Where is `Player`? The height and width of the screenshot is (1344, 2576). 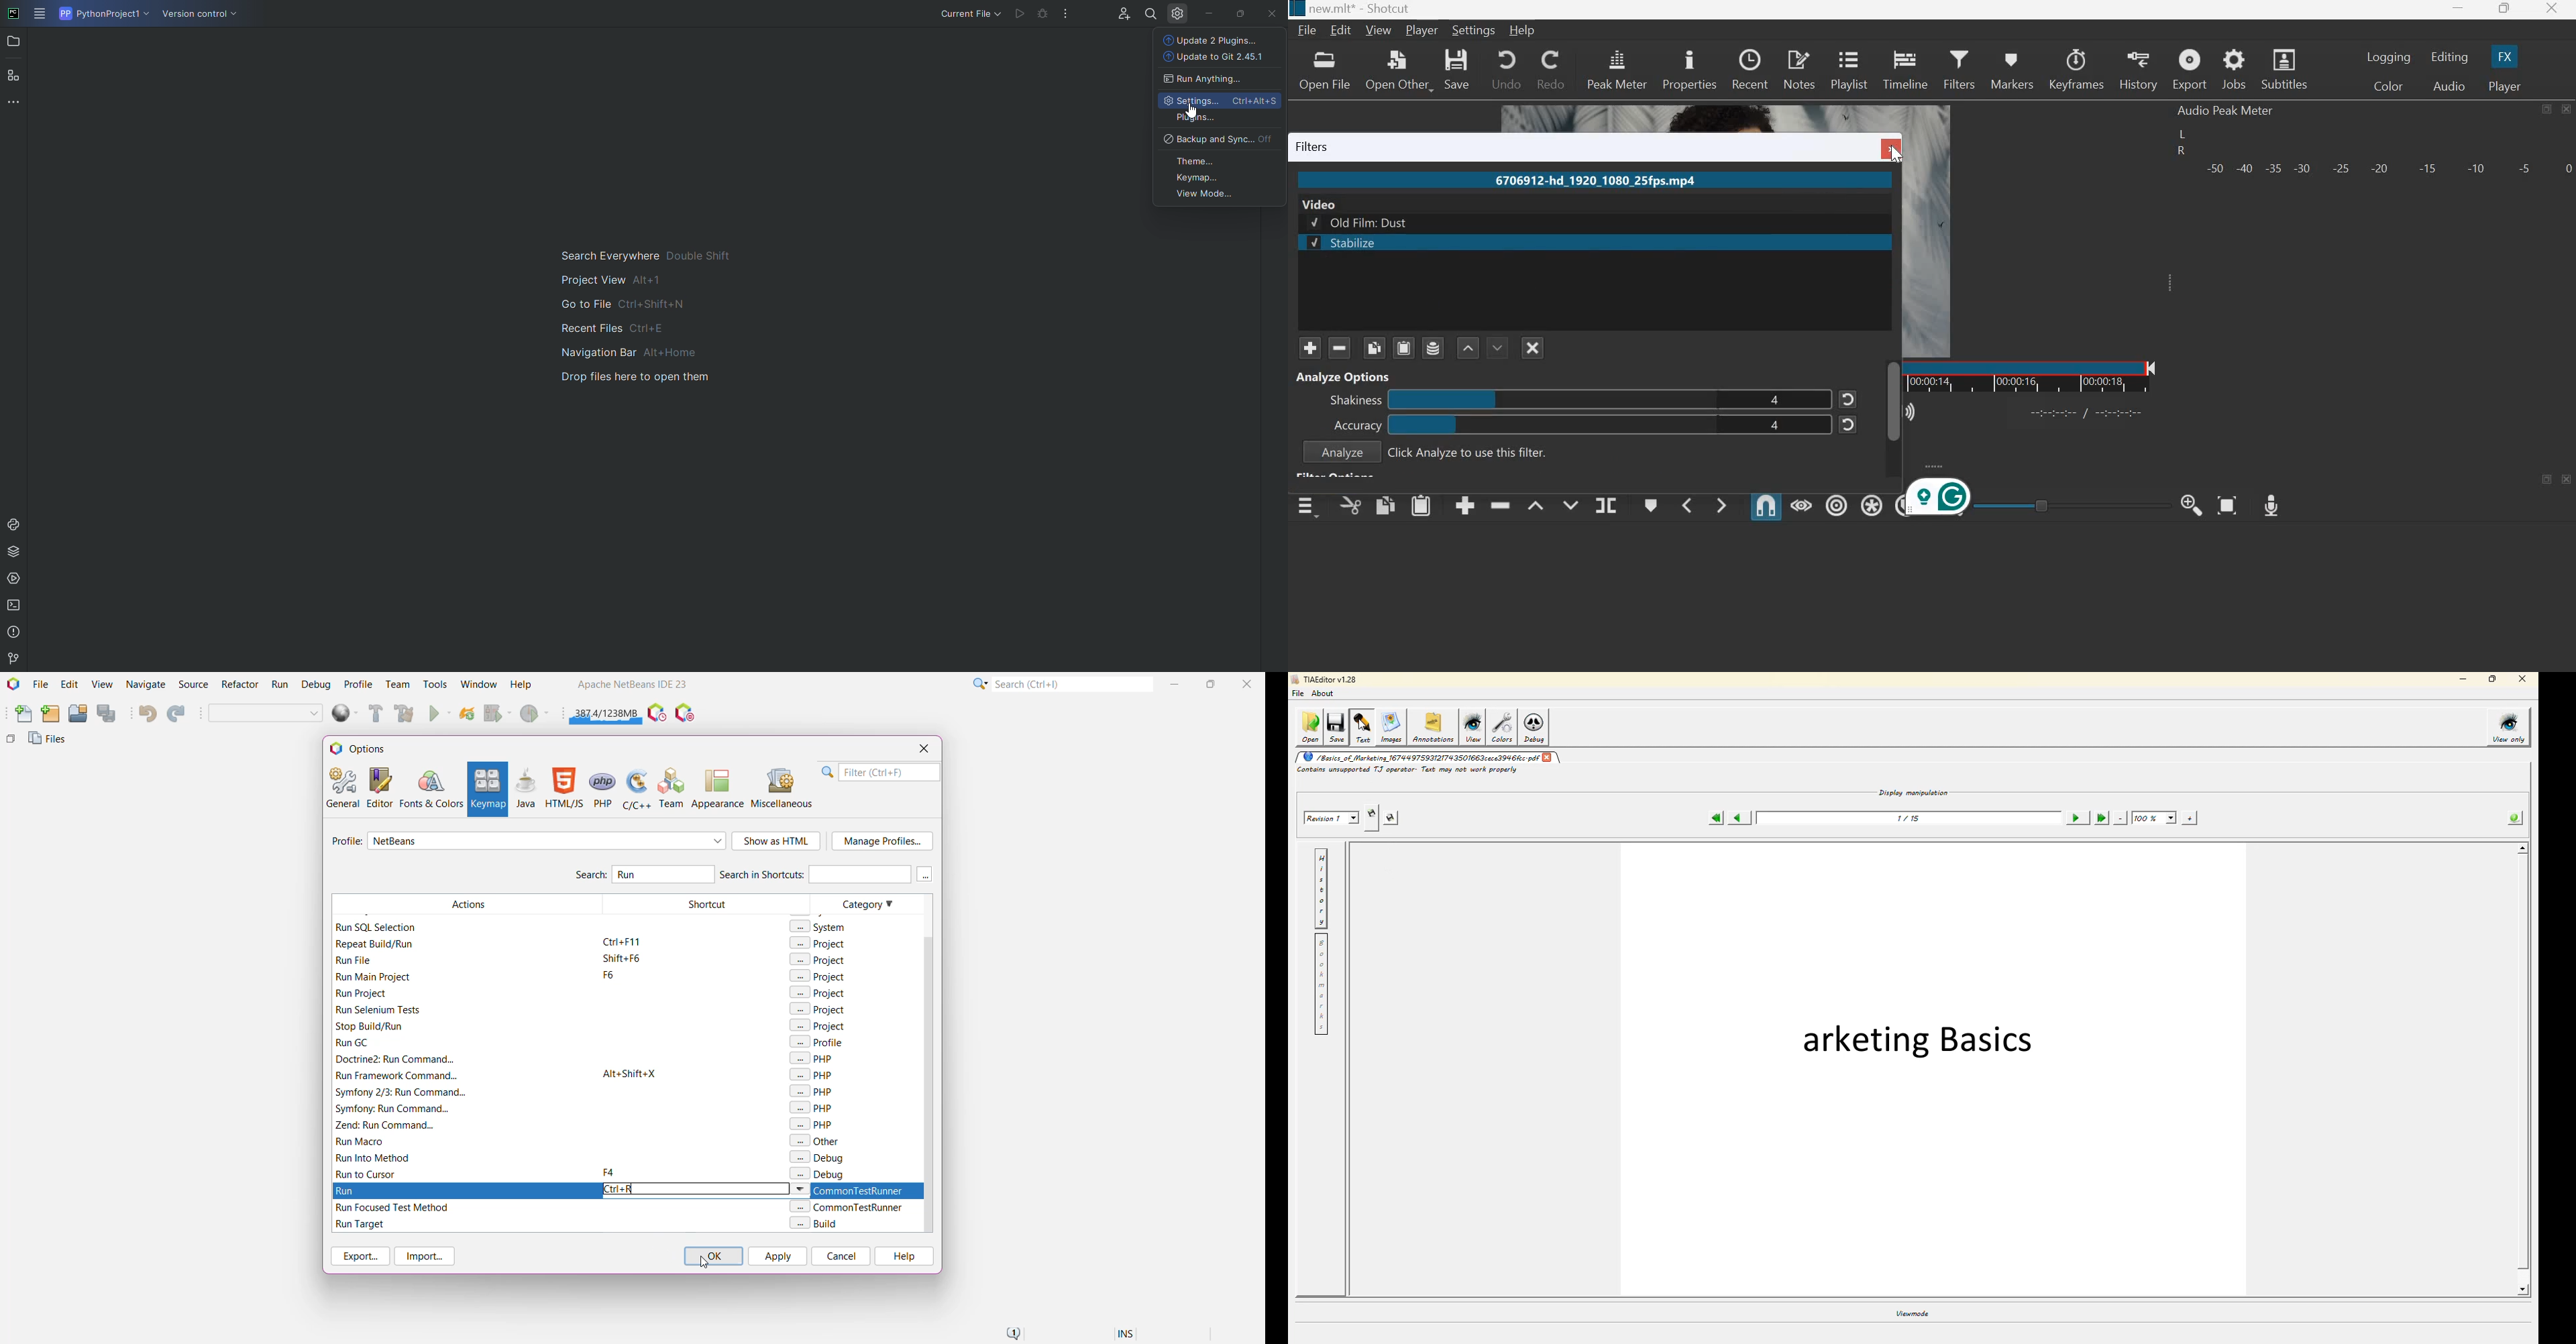
Player is located at coordinates (2506, 85).